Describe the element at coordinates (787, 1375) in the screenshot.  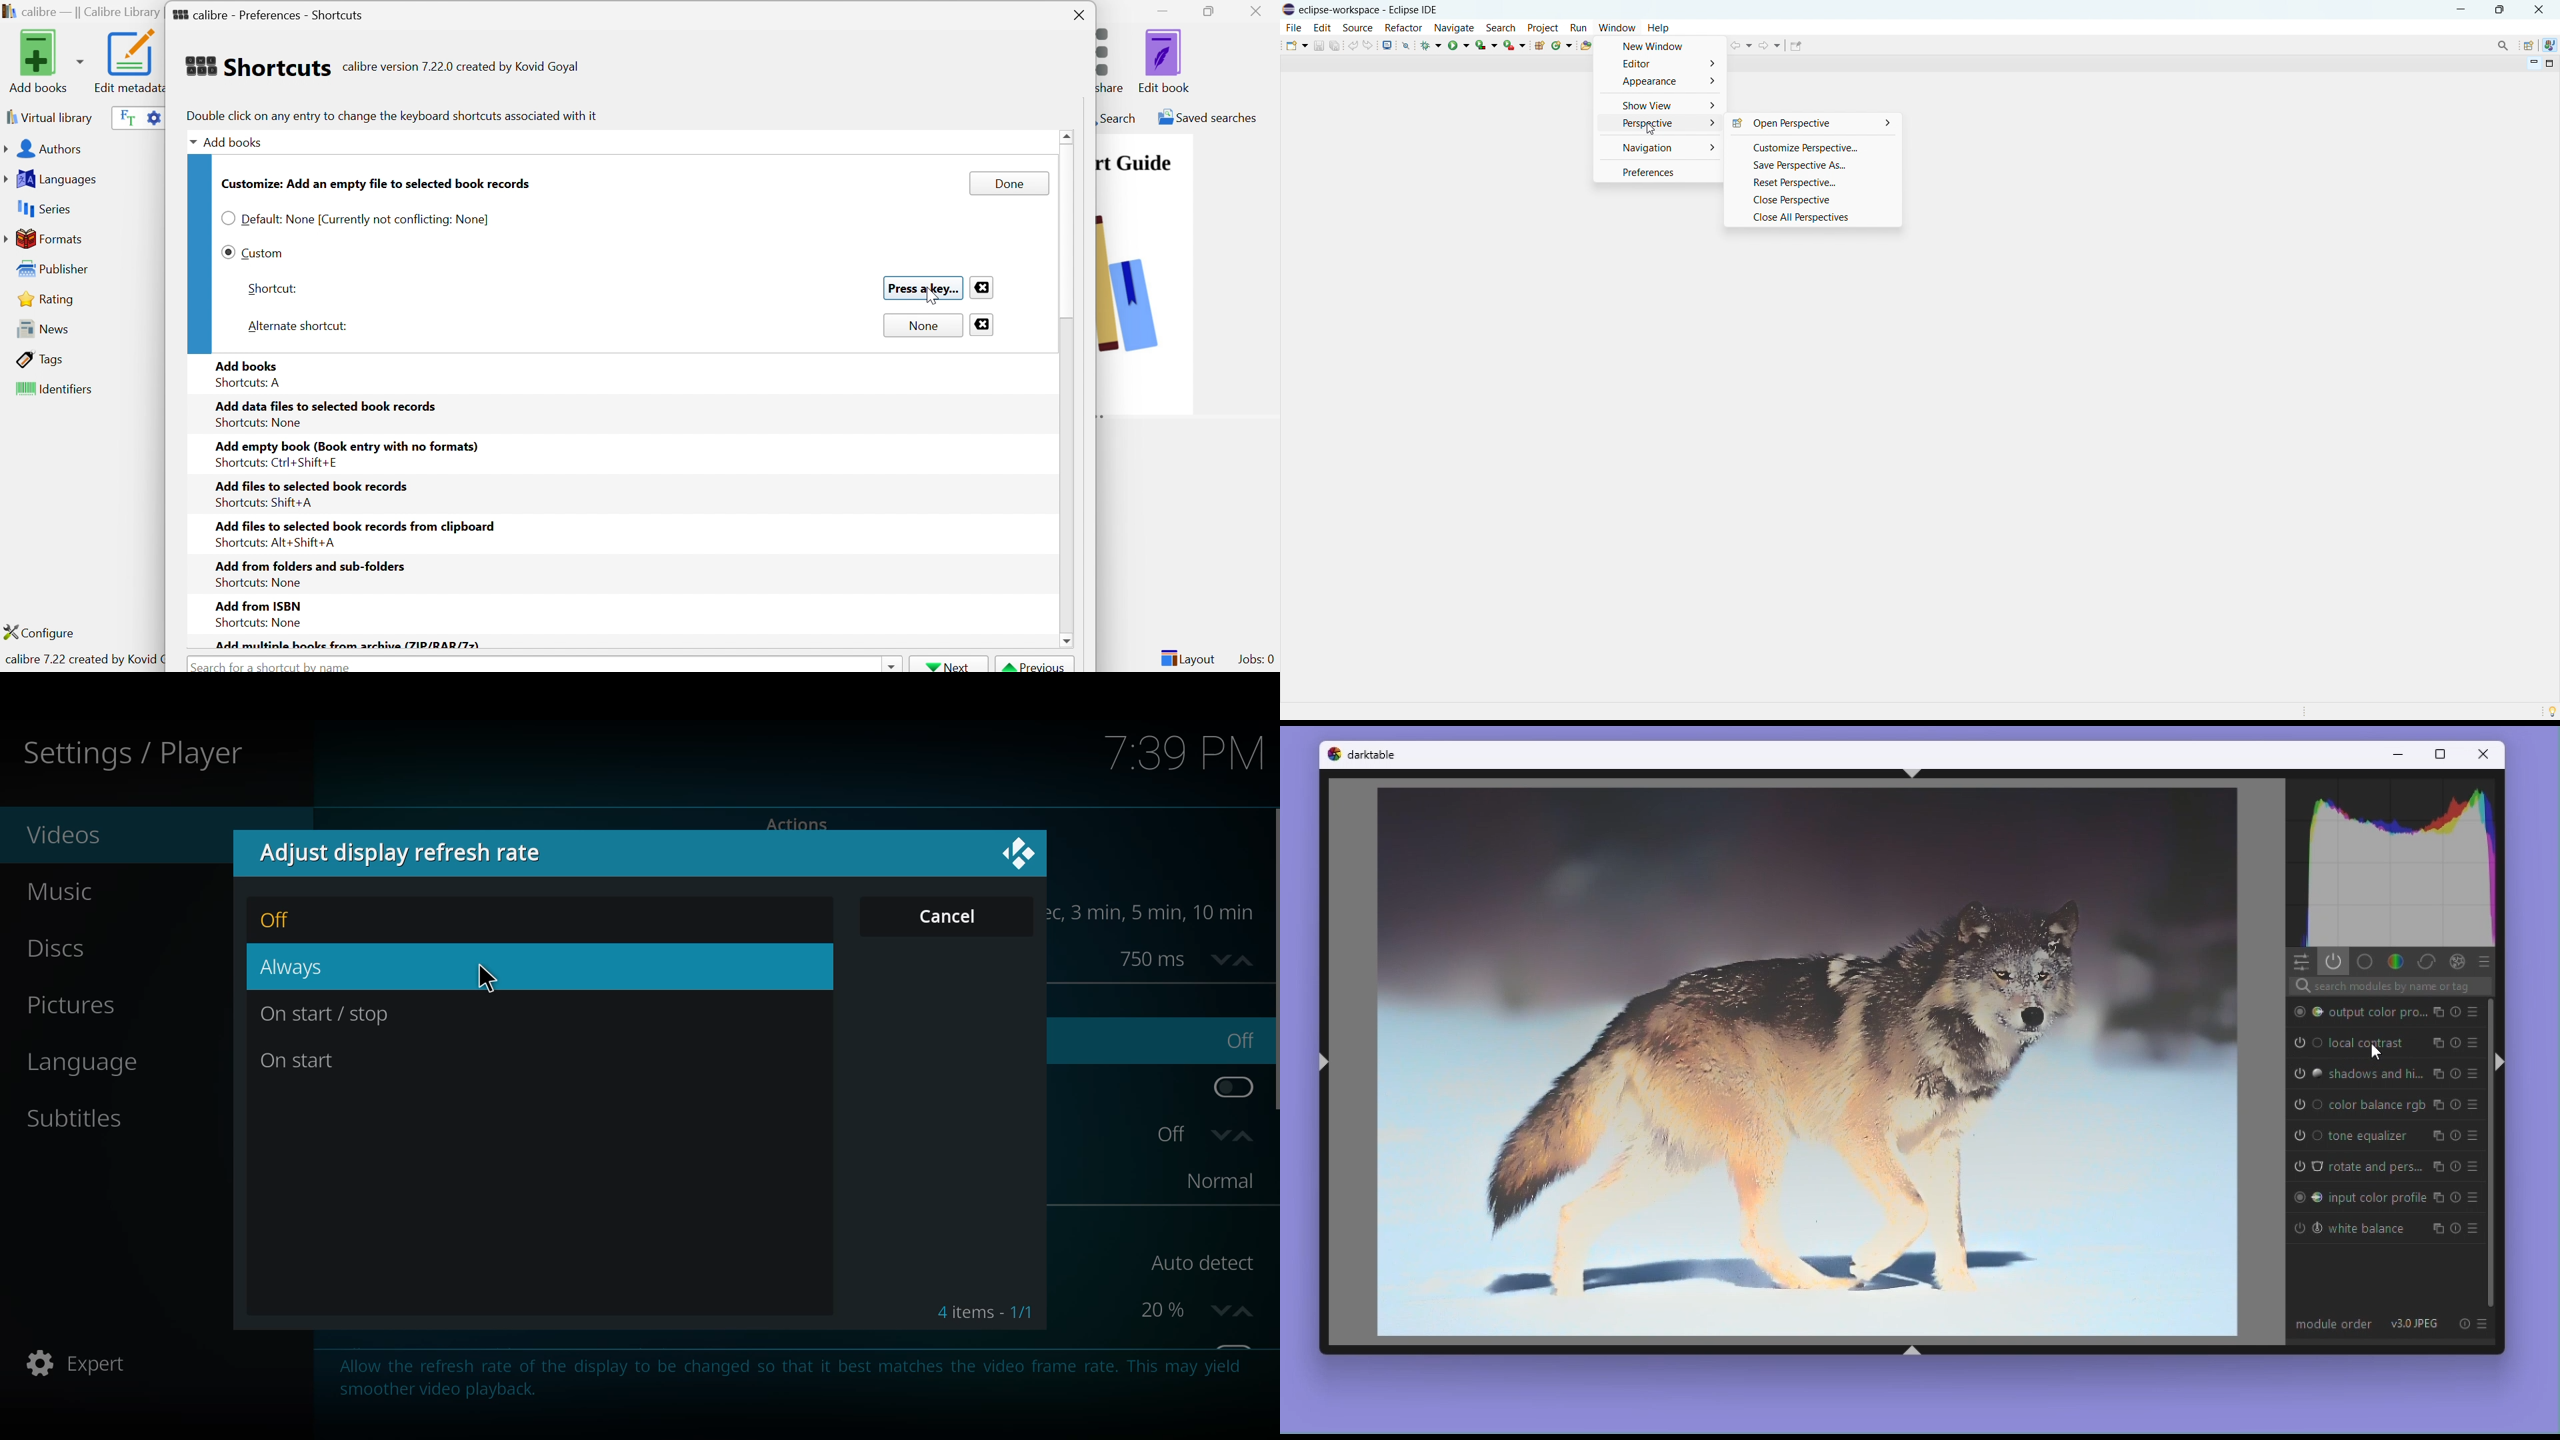
I see `info` at that location.